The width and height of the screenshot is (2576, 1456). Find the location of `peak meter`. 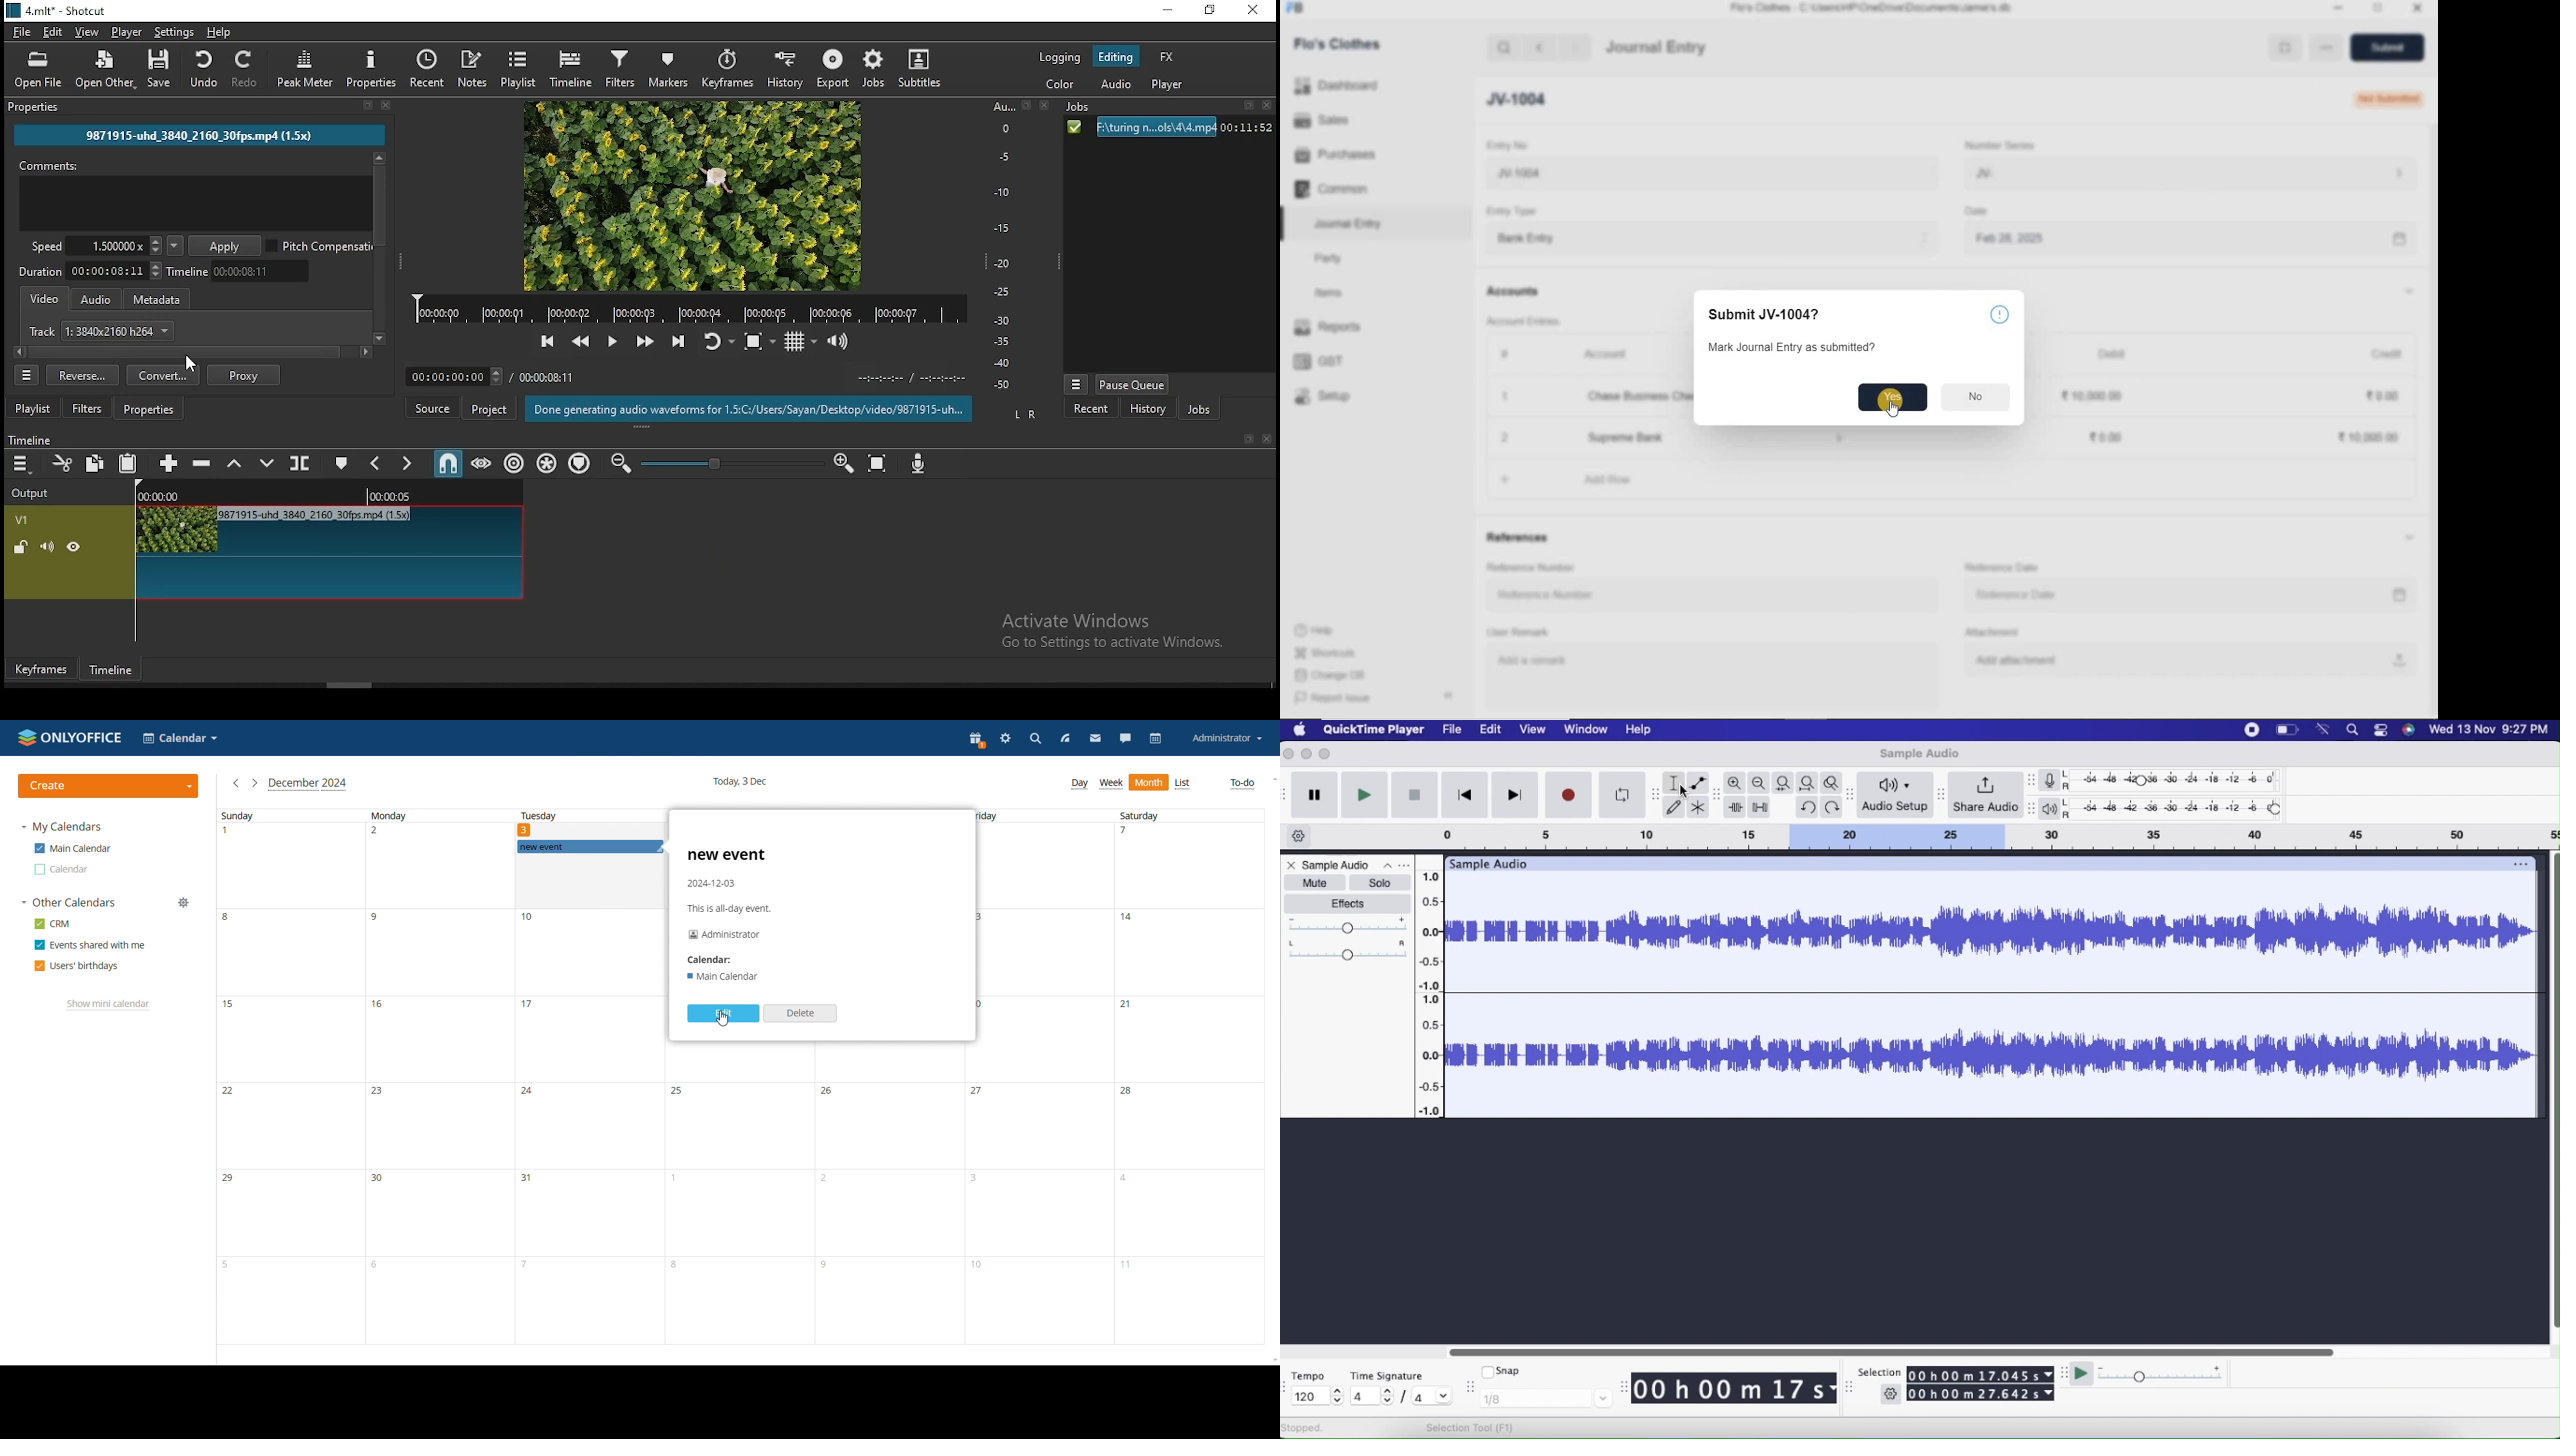

peak meter is located at coordinates (306, 68).